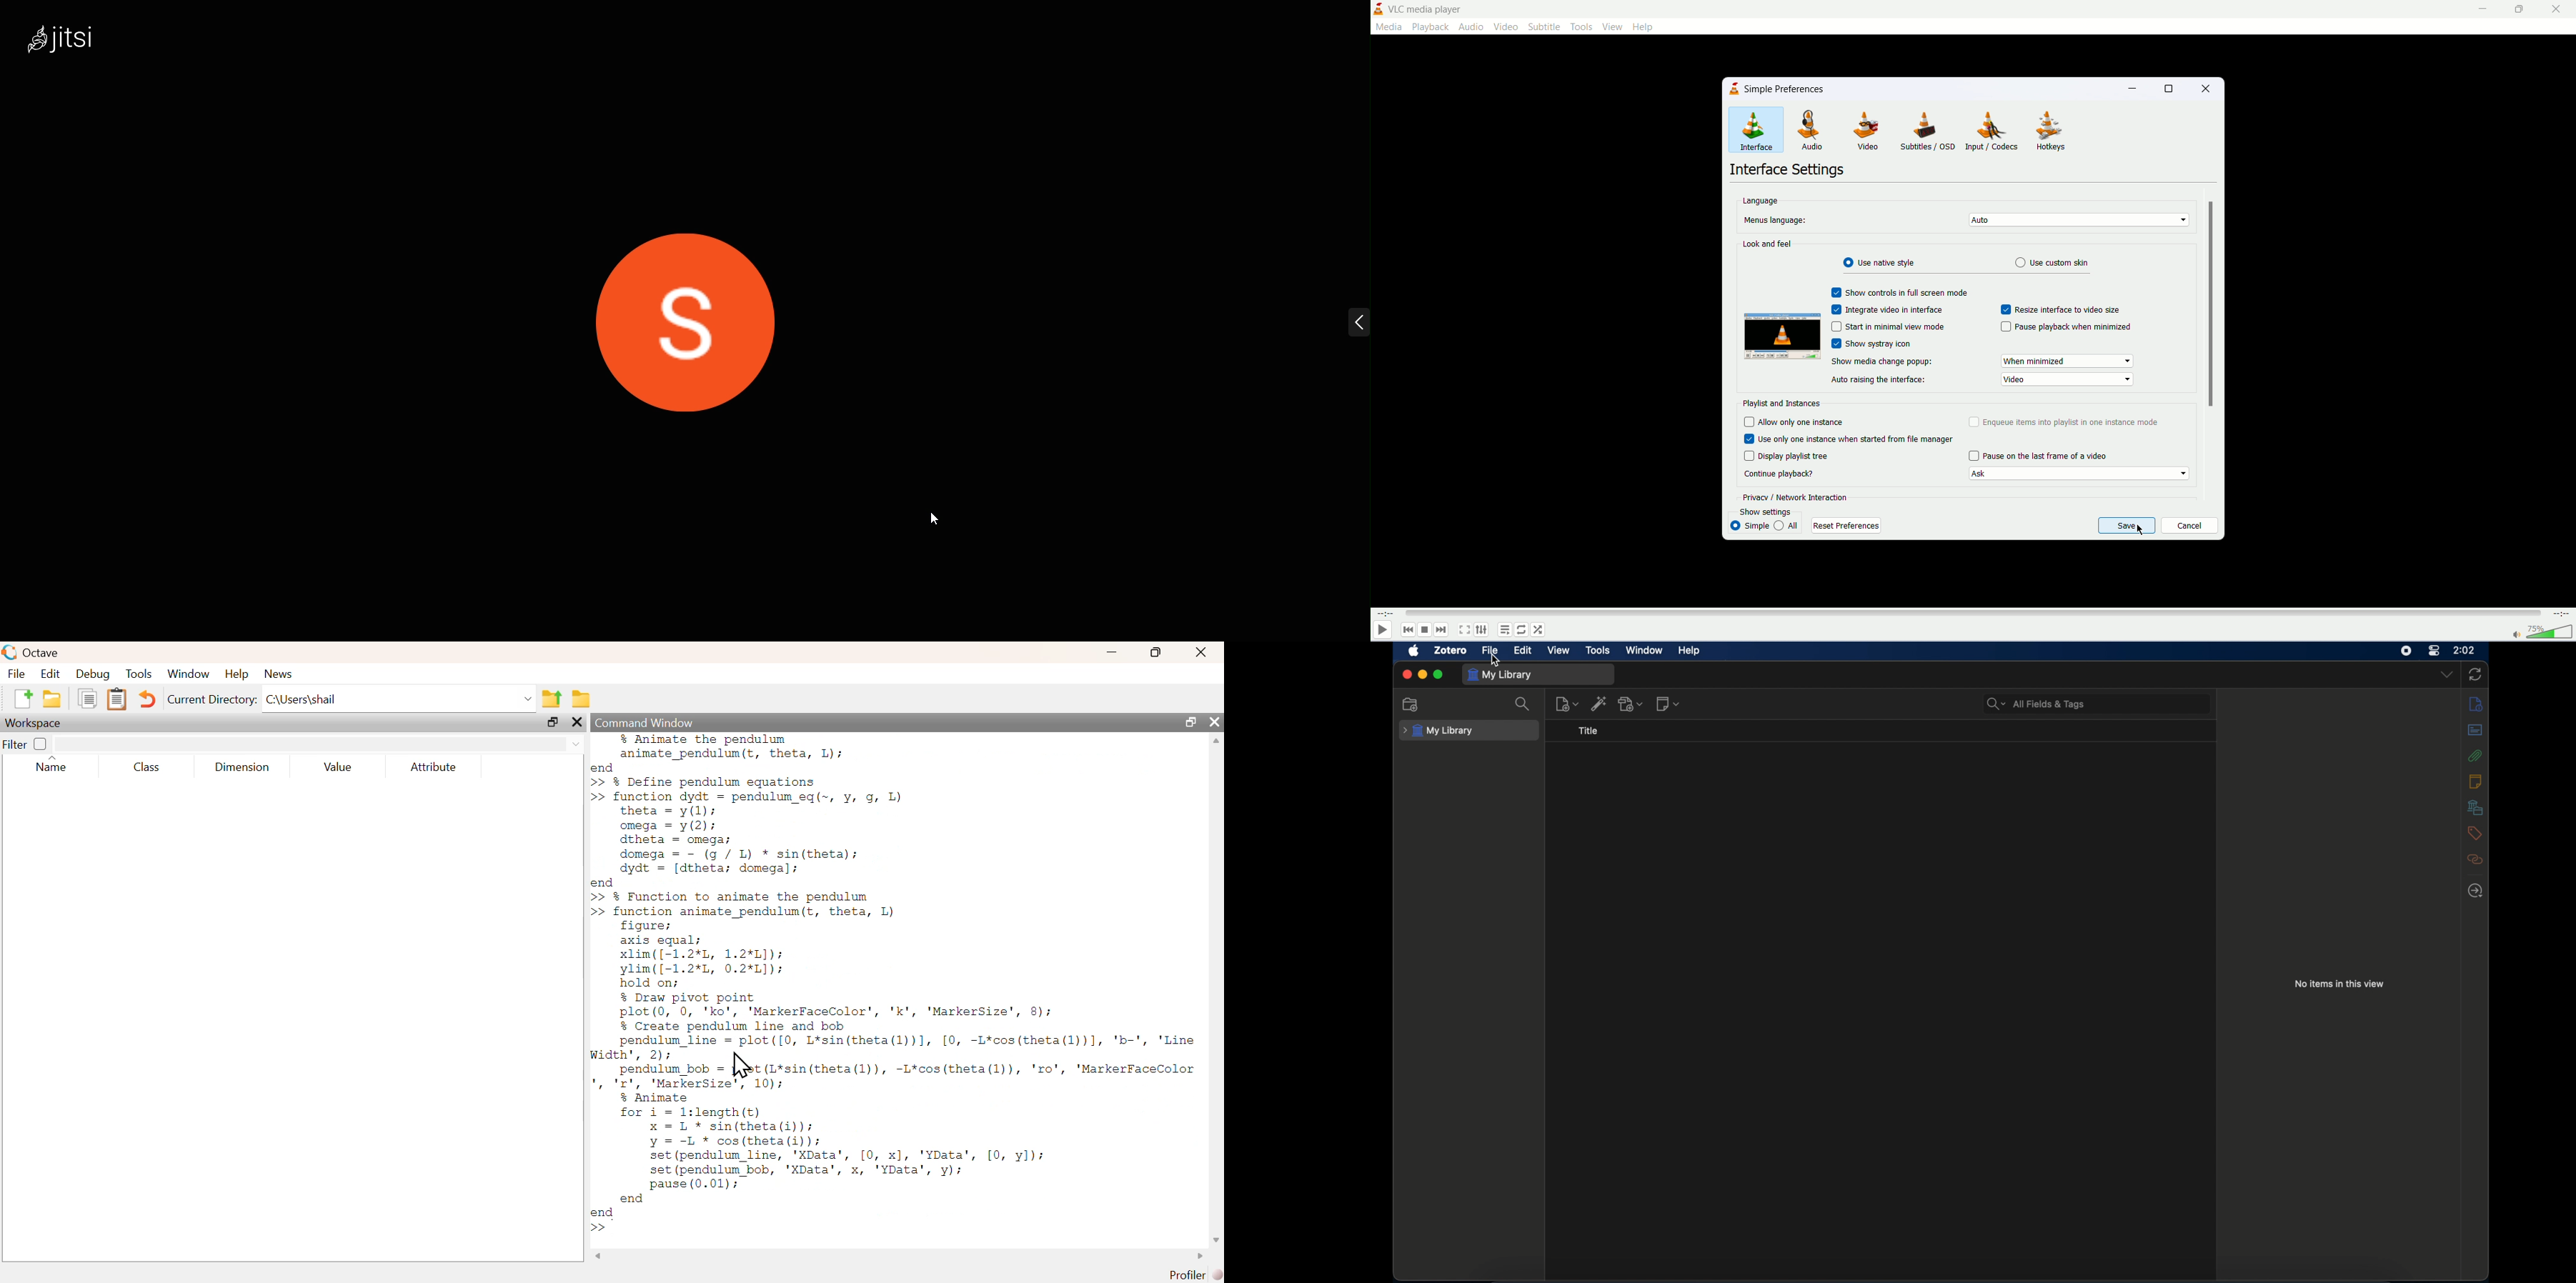 The height and width of the screenshot is (1288, 2576). Describe the element at coordinates (1882, 262) in the screenshot. I see `use radiant style` at that location.